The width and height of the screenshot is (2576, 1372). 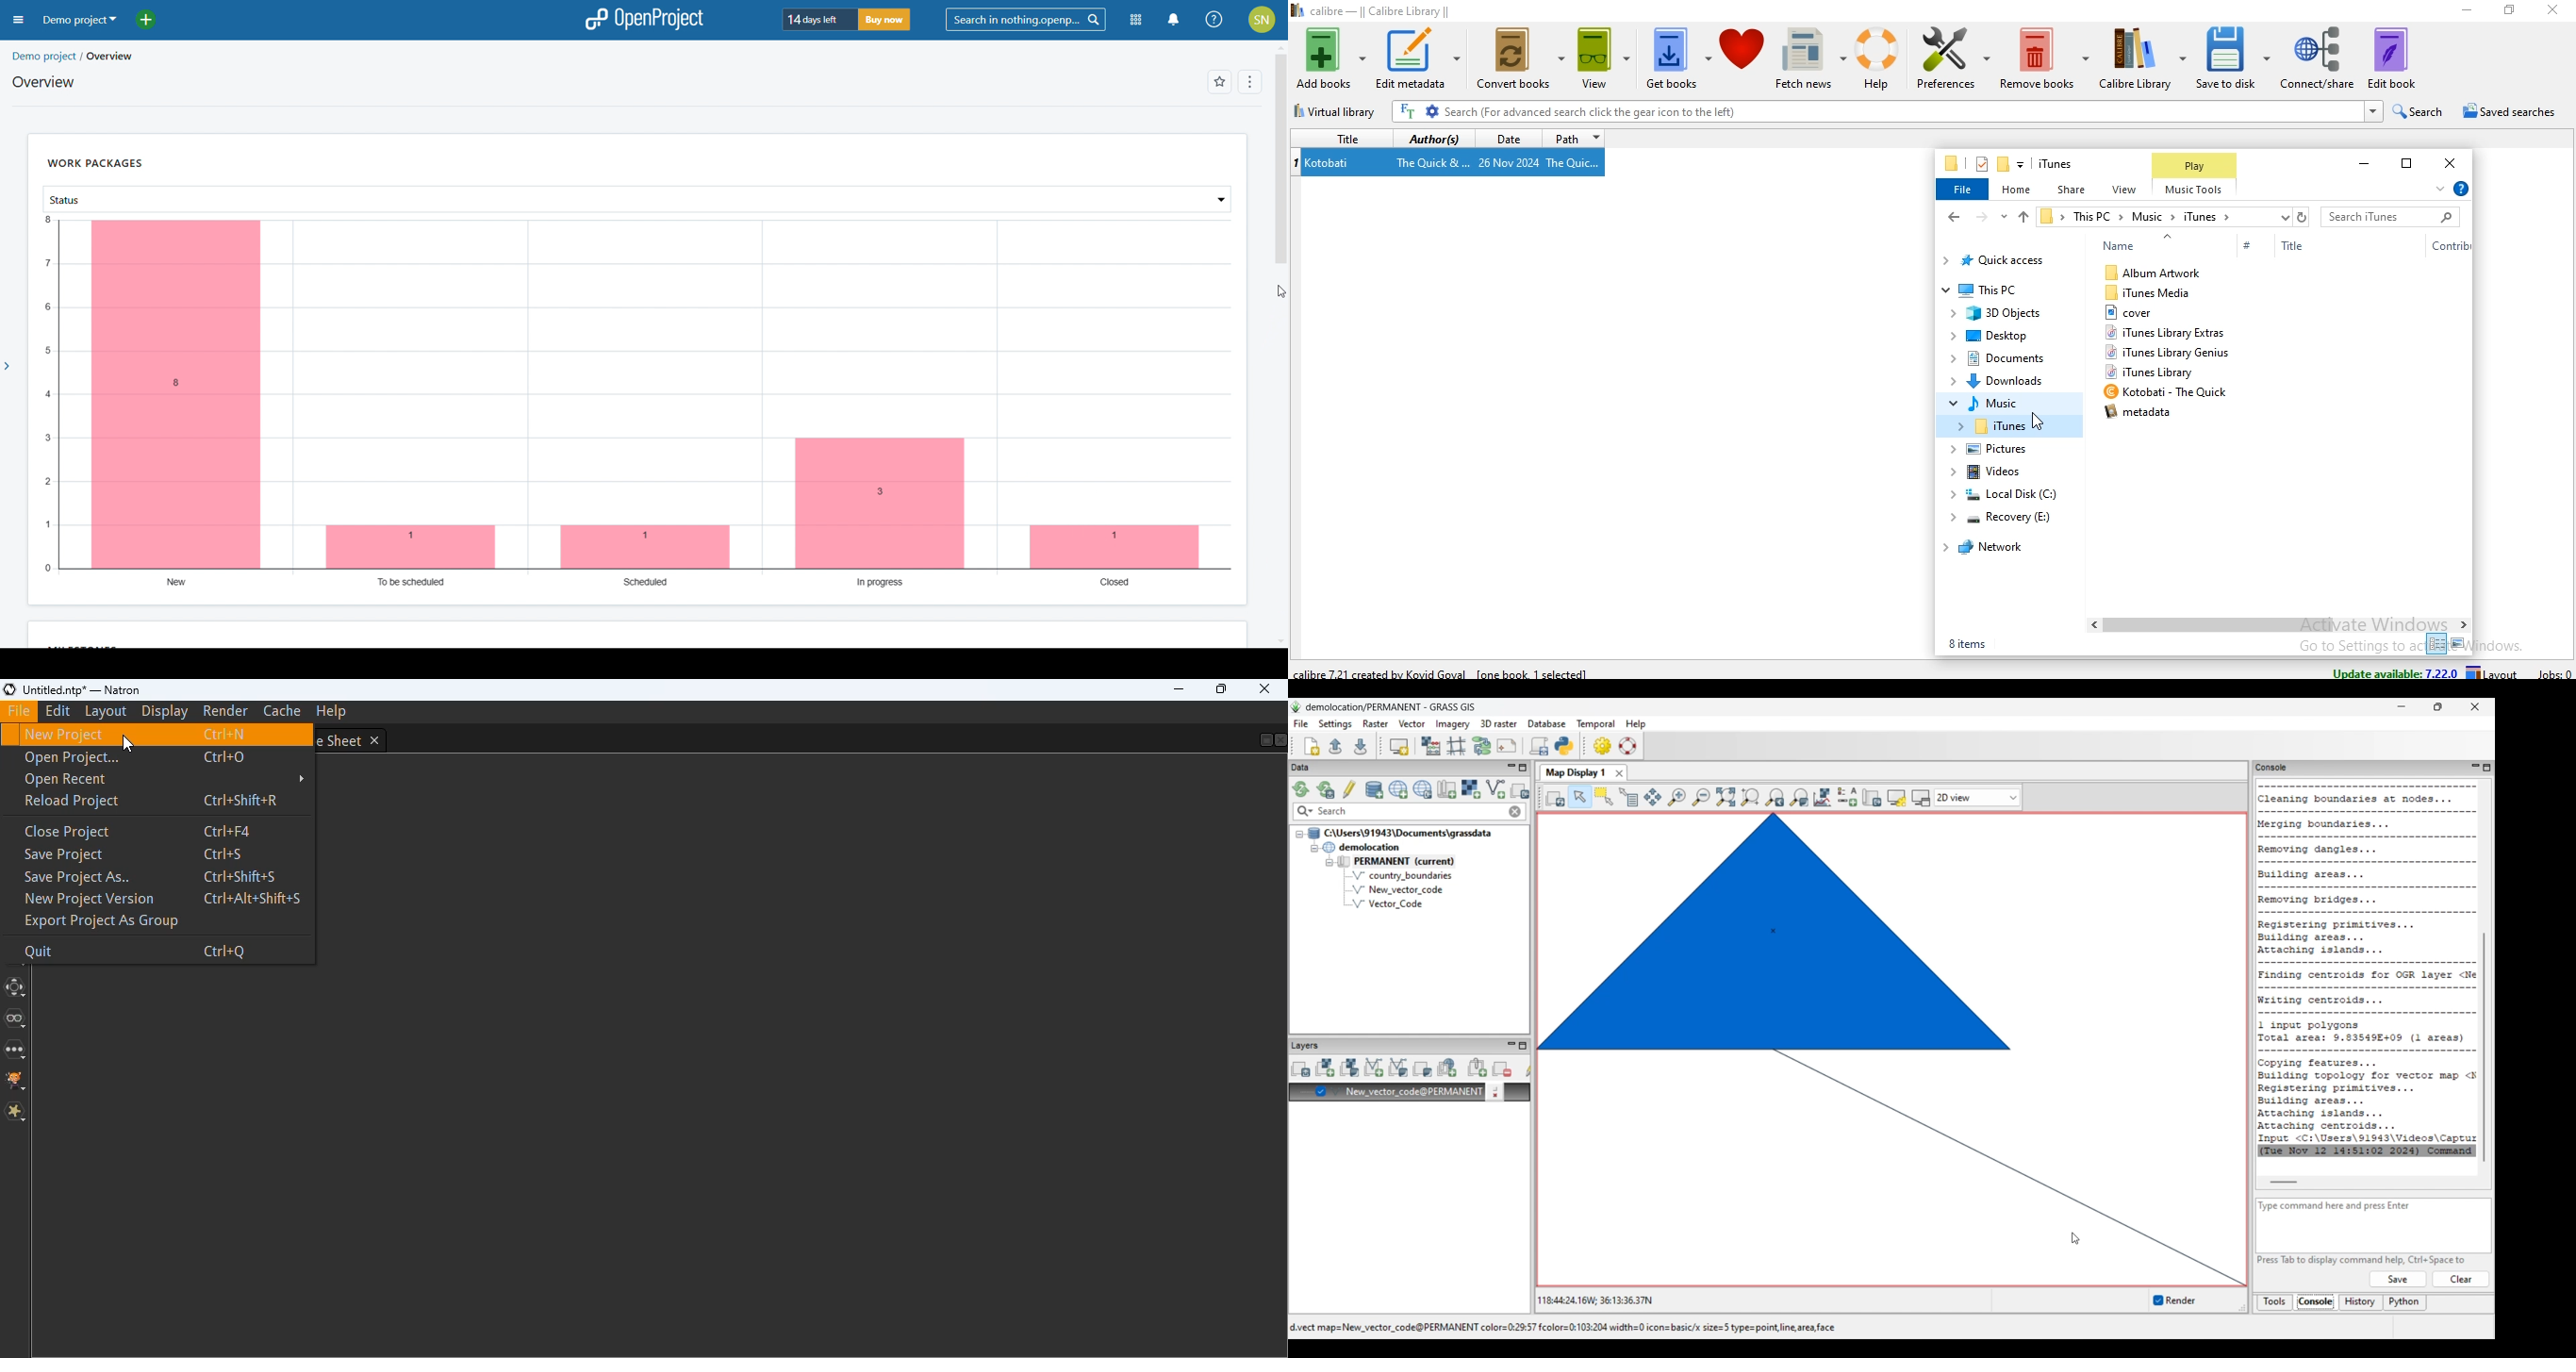 What do you see at coordinates (2452, 160) in the screenshot?
I see `close` at bounding box center [2452, 160].